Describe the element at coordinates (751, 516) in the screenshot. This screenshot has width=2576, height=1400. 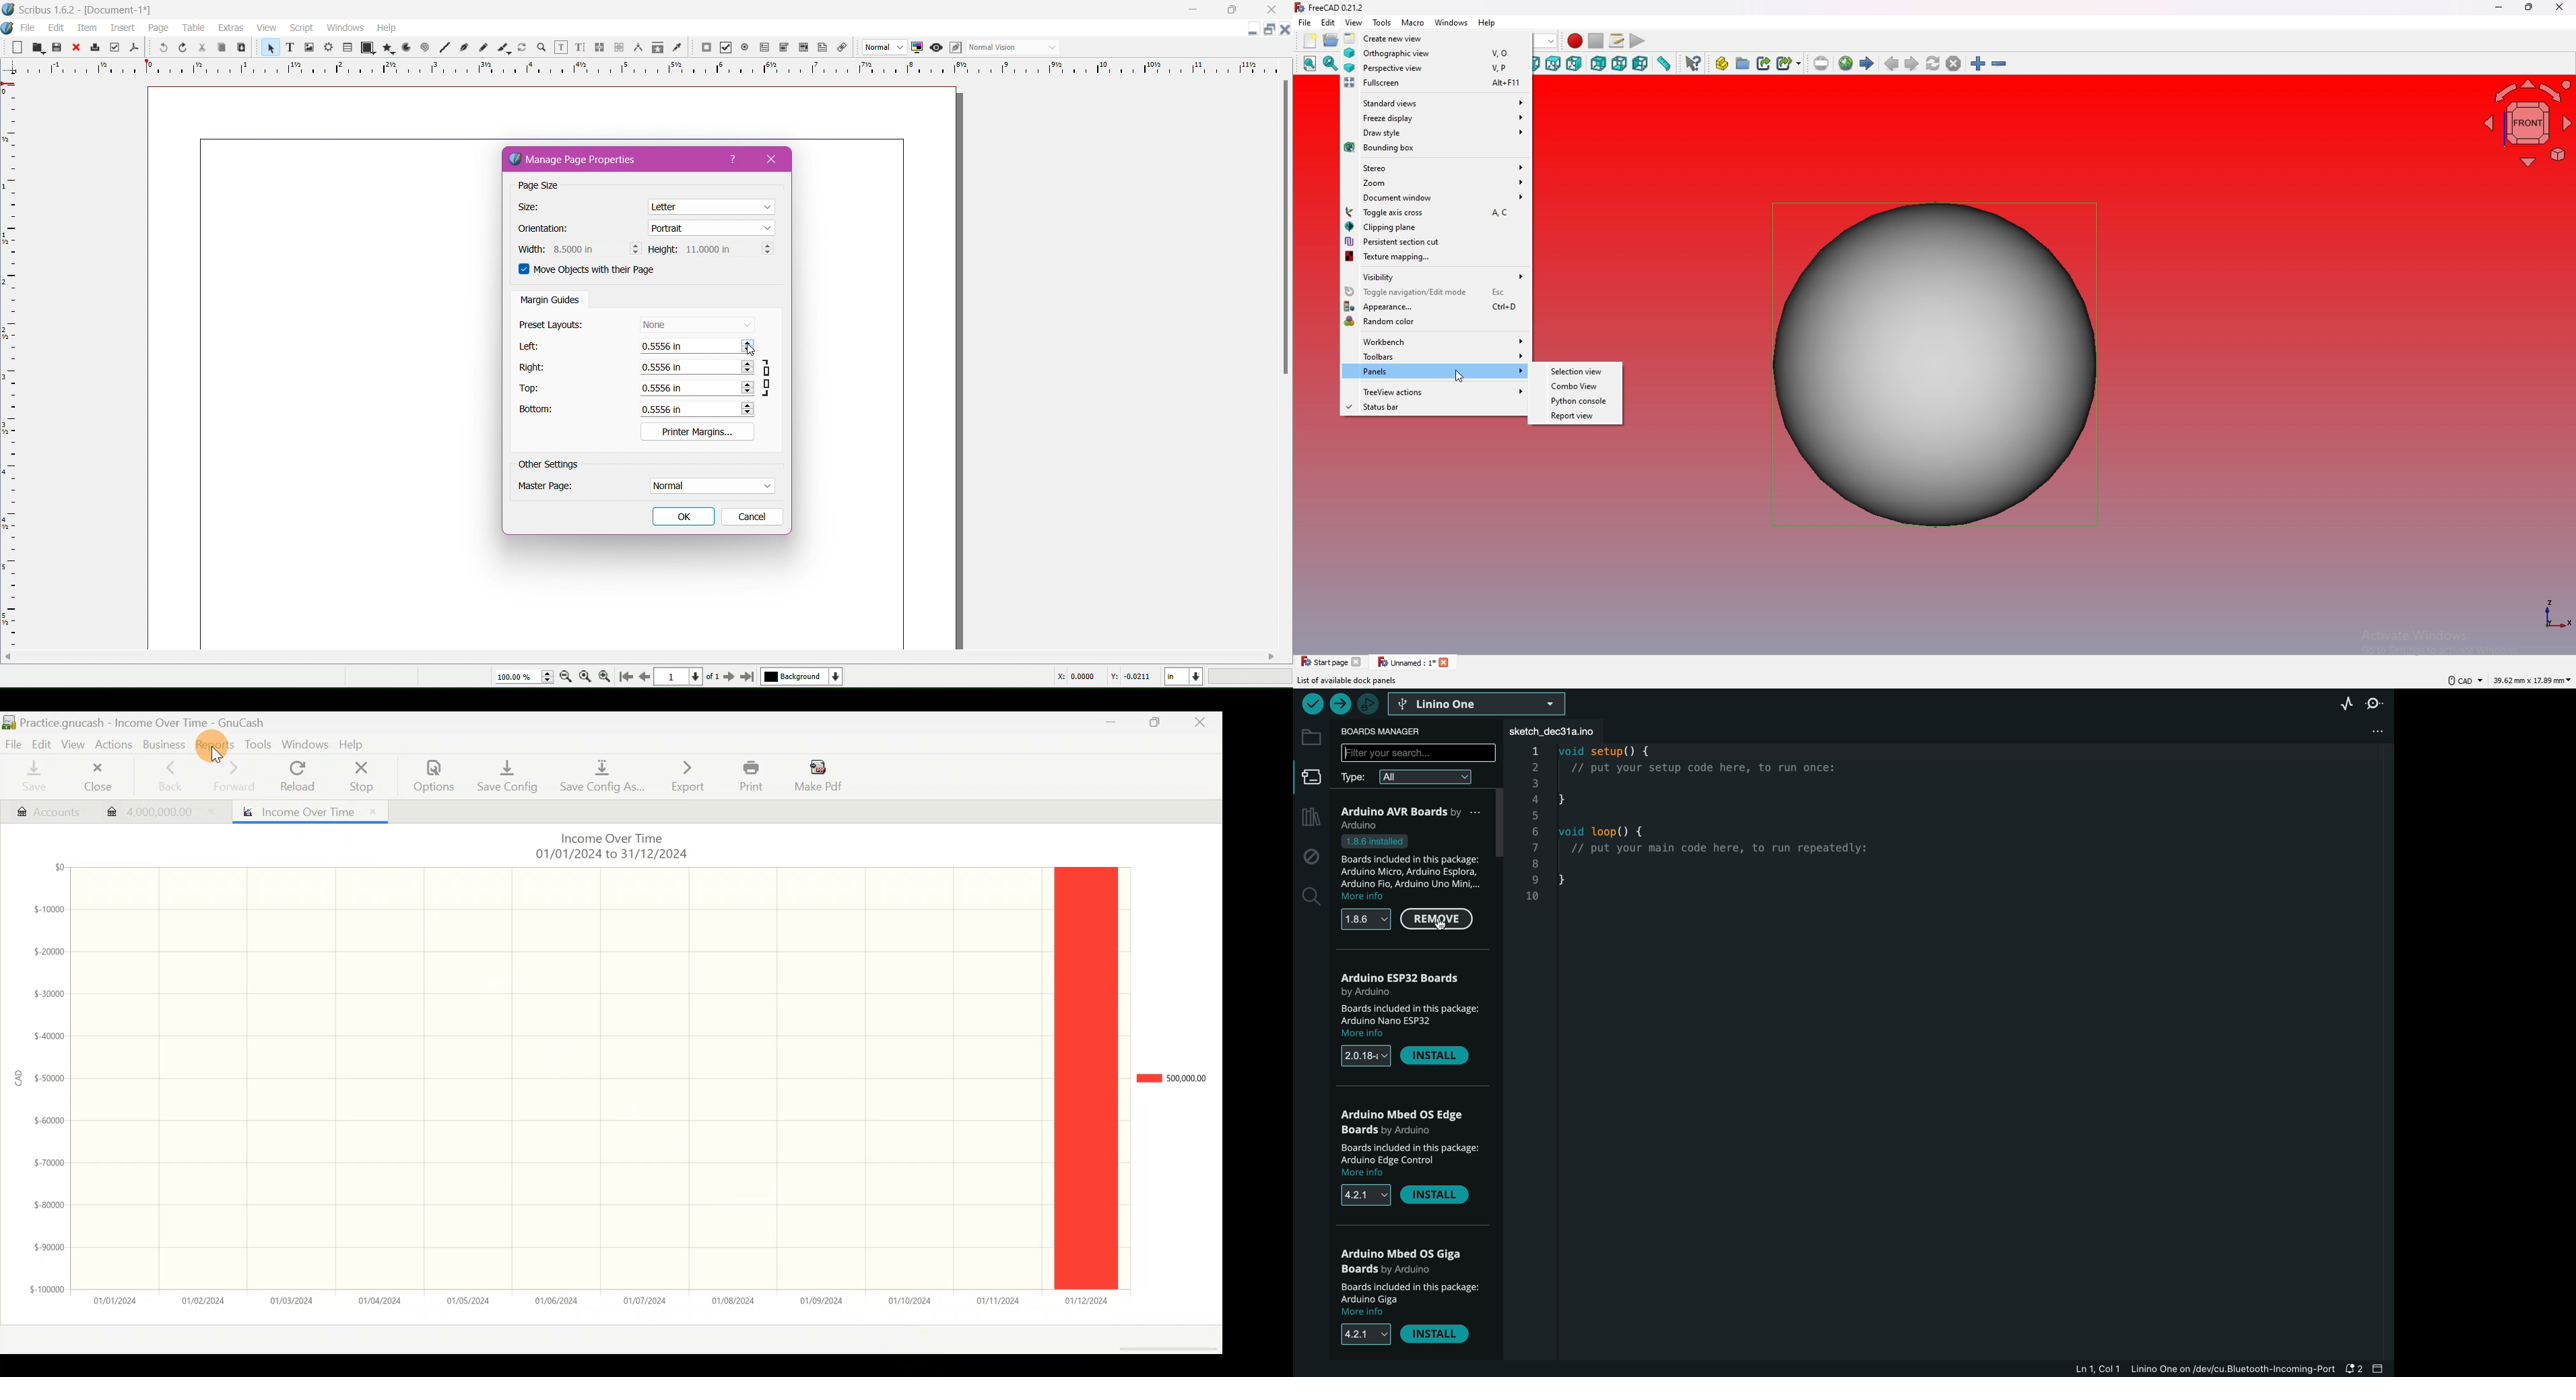
I see `Cancel` at that location.